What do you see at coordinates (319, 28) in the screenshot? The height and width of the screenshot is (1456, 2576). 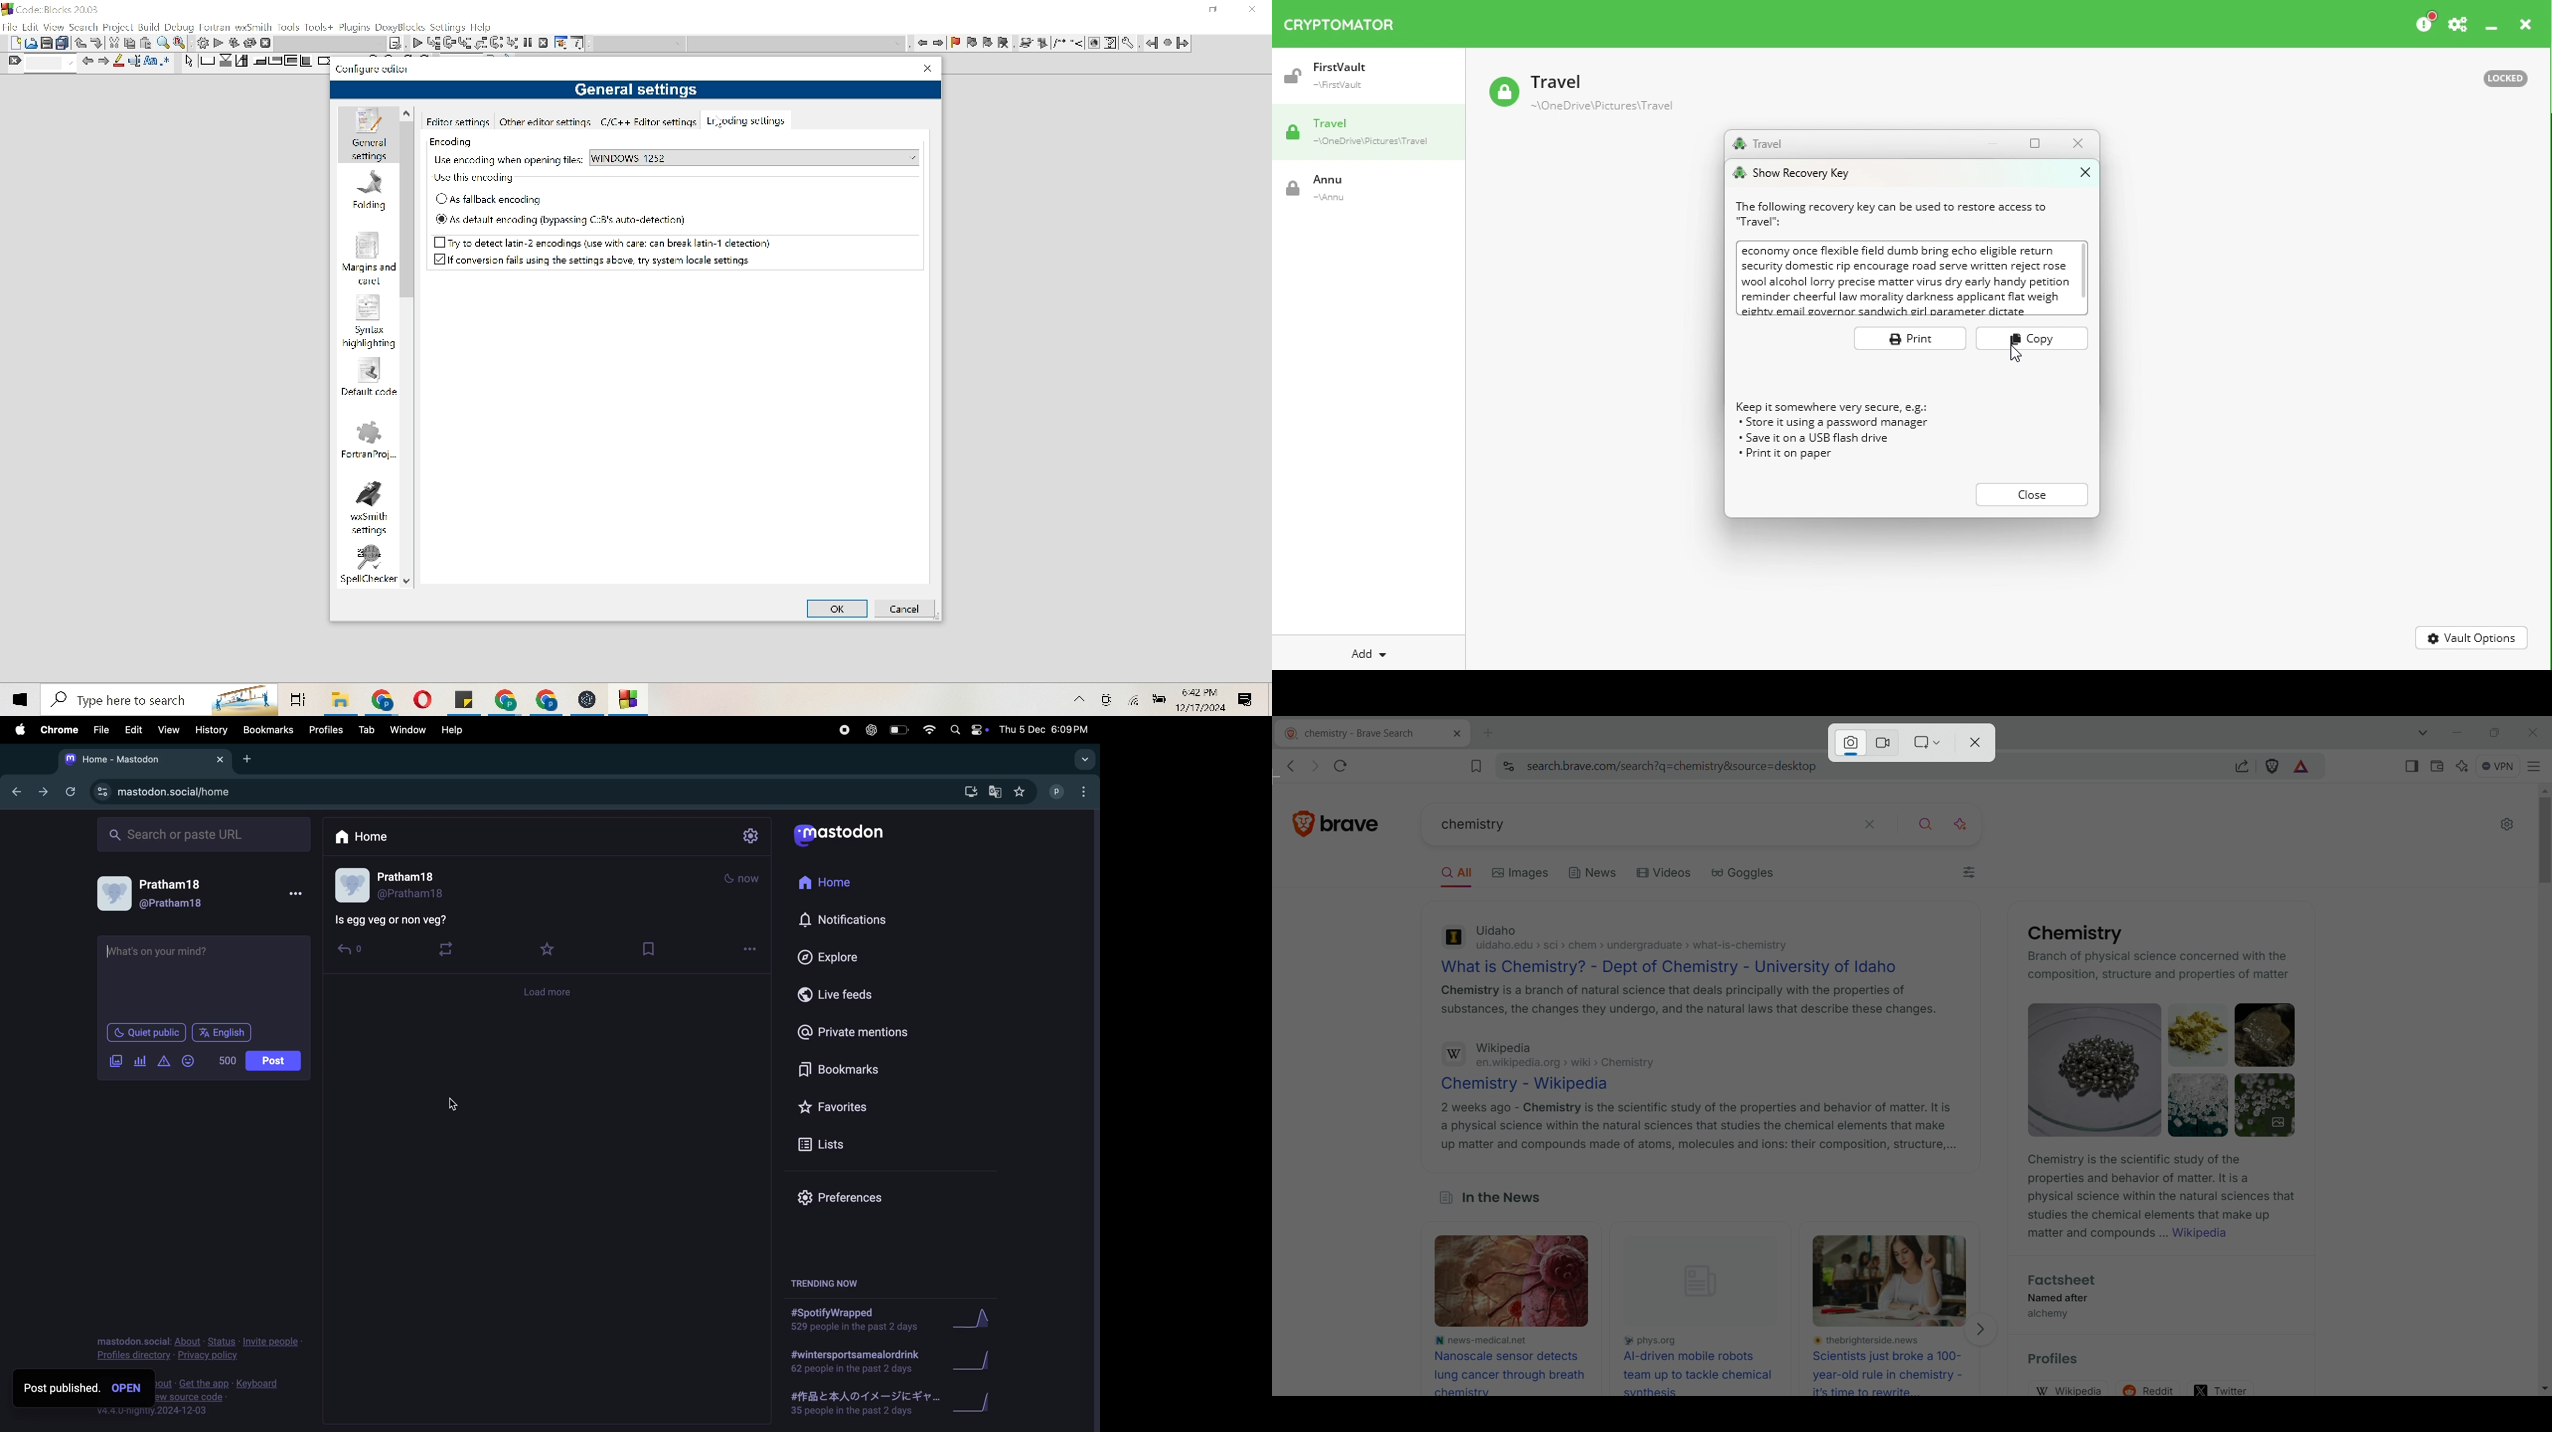 I see `Tools+` at bounding box center [319, 28].